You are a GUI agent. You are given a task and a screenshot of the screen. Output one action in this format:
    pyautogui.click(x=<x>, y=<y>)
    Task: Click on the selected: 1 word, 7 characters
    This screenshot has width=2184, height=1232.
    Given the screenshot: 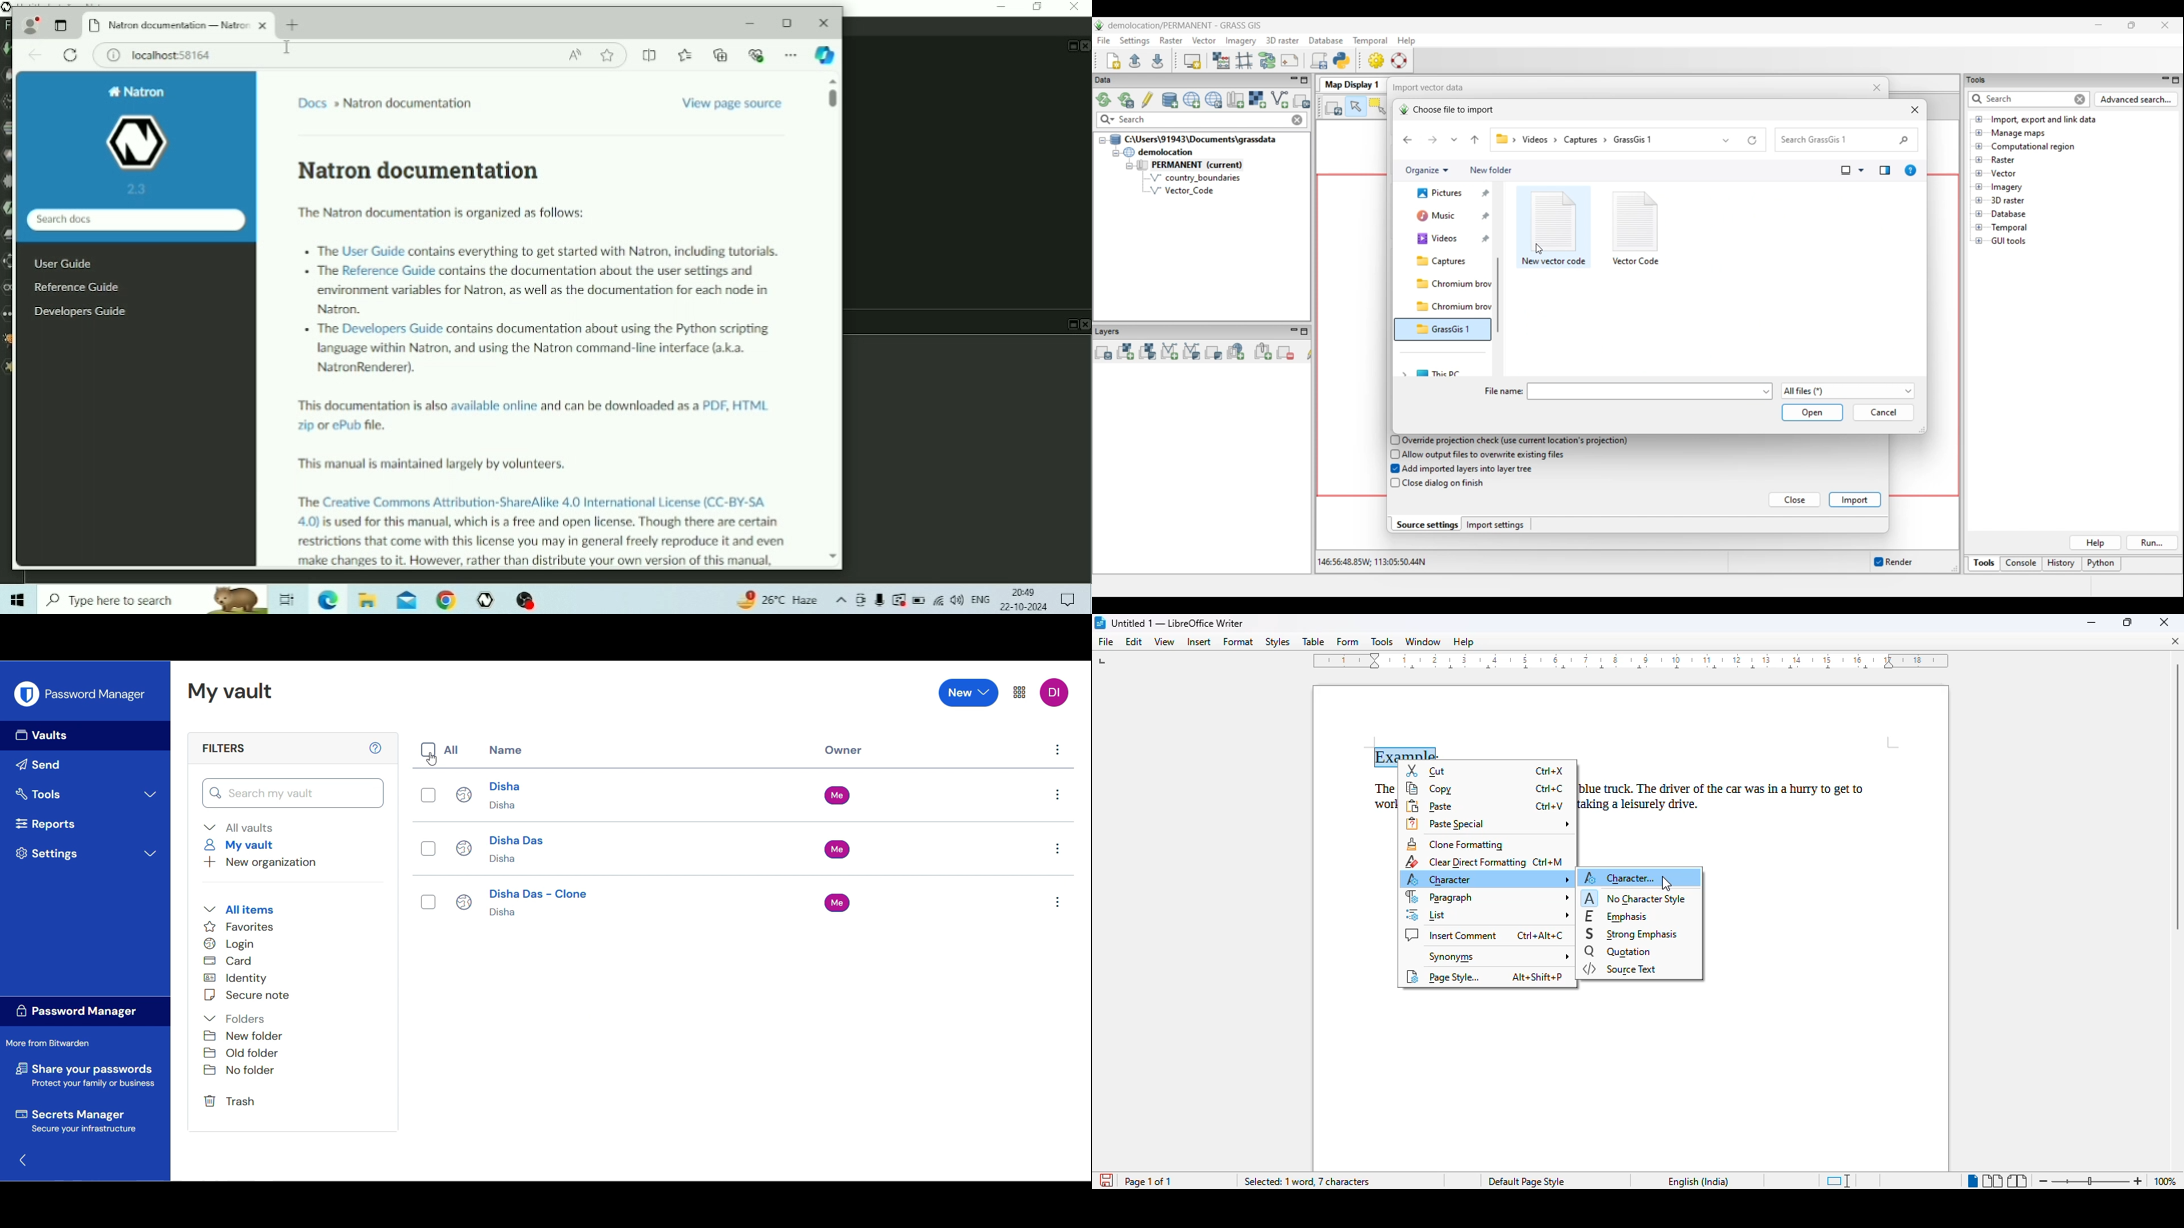 What is the action you would take?
    pyautogui.click(x=1309, y=1182)
    